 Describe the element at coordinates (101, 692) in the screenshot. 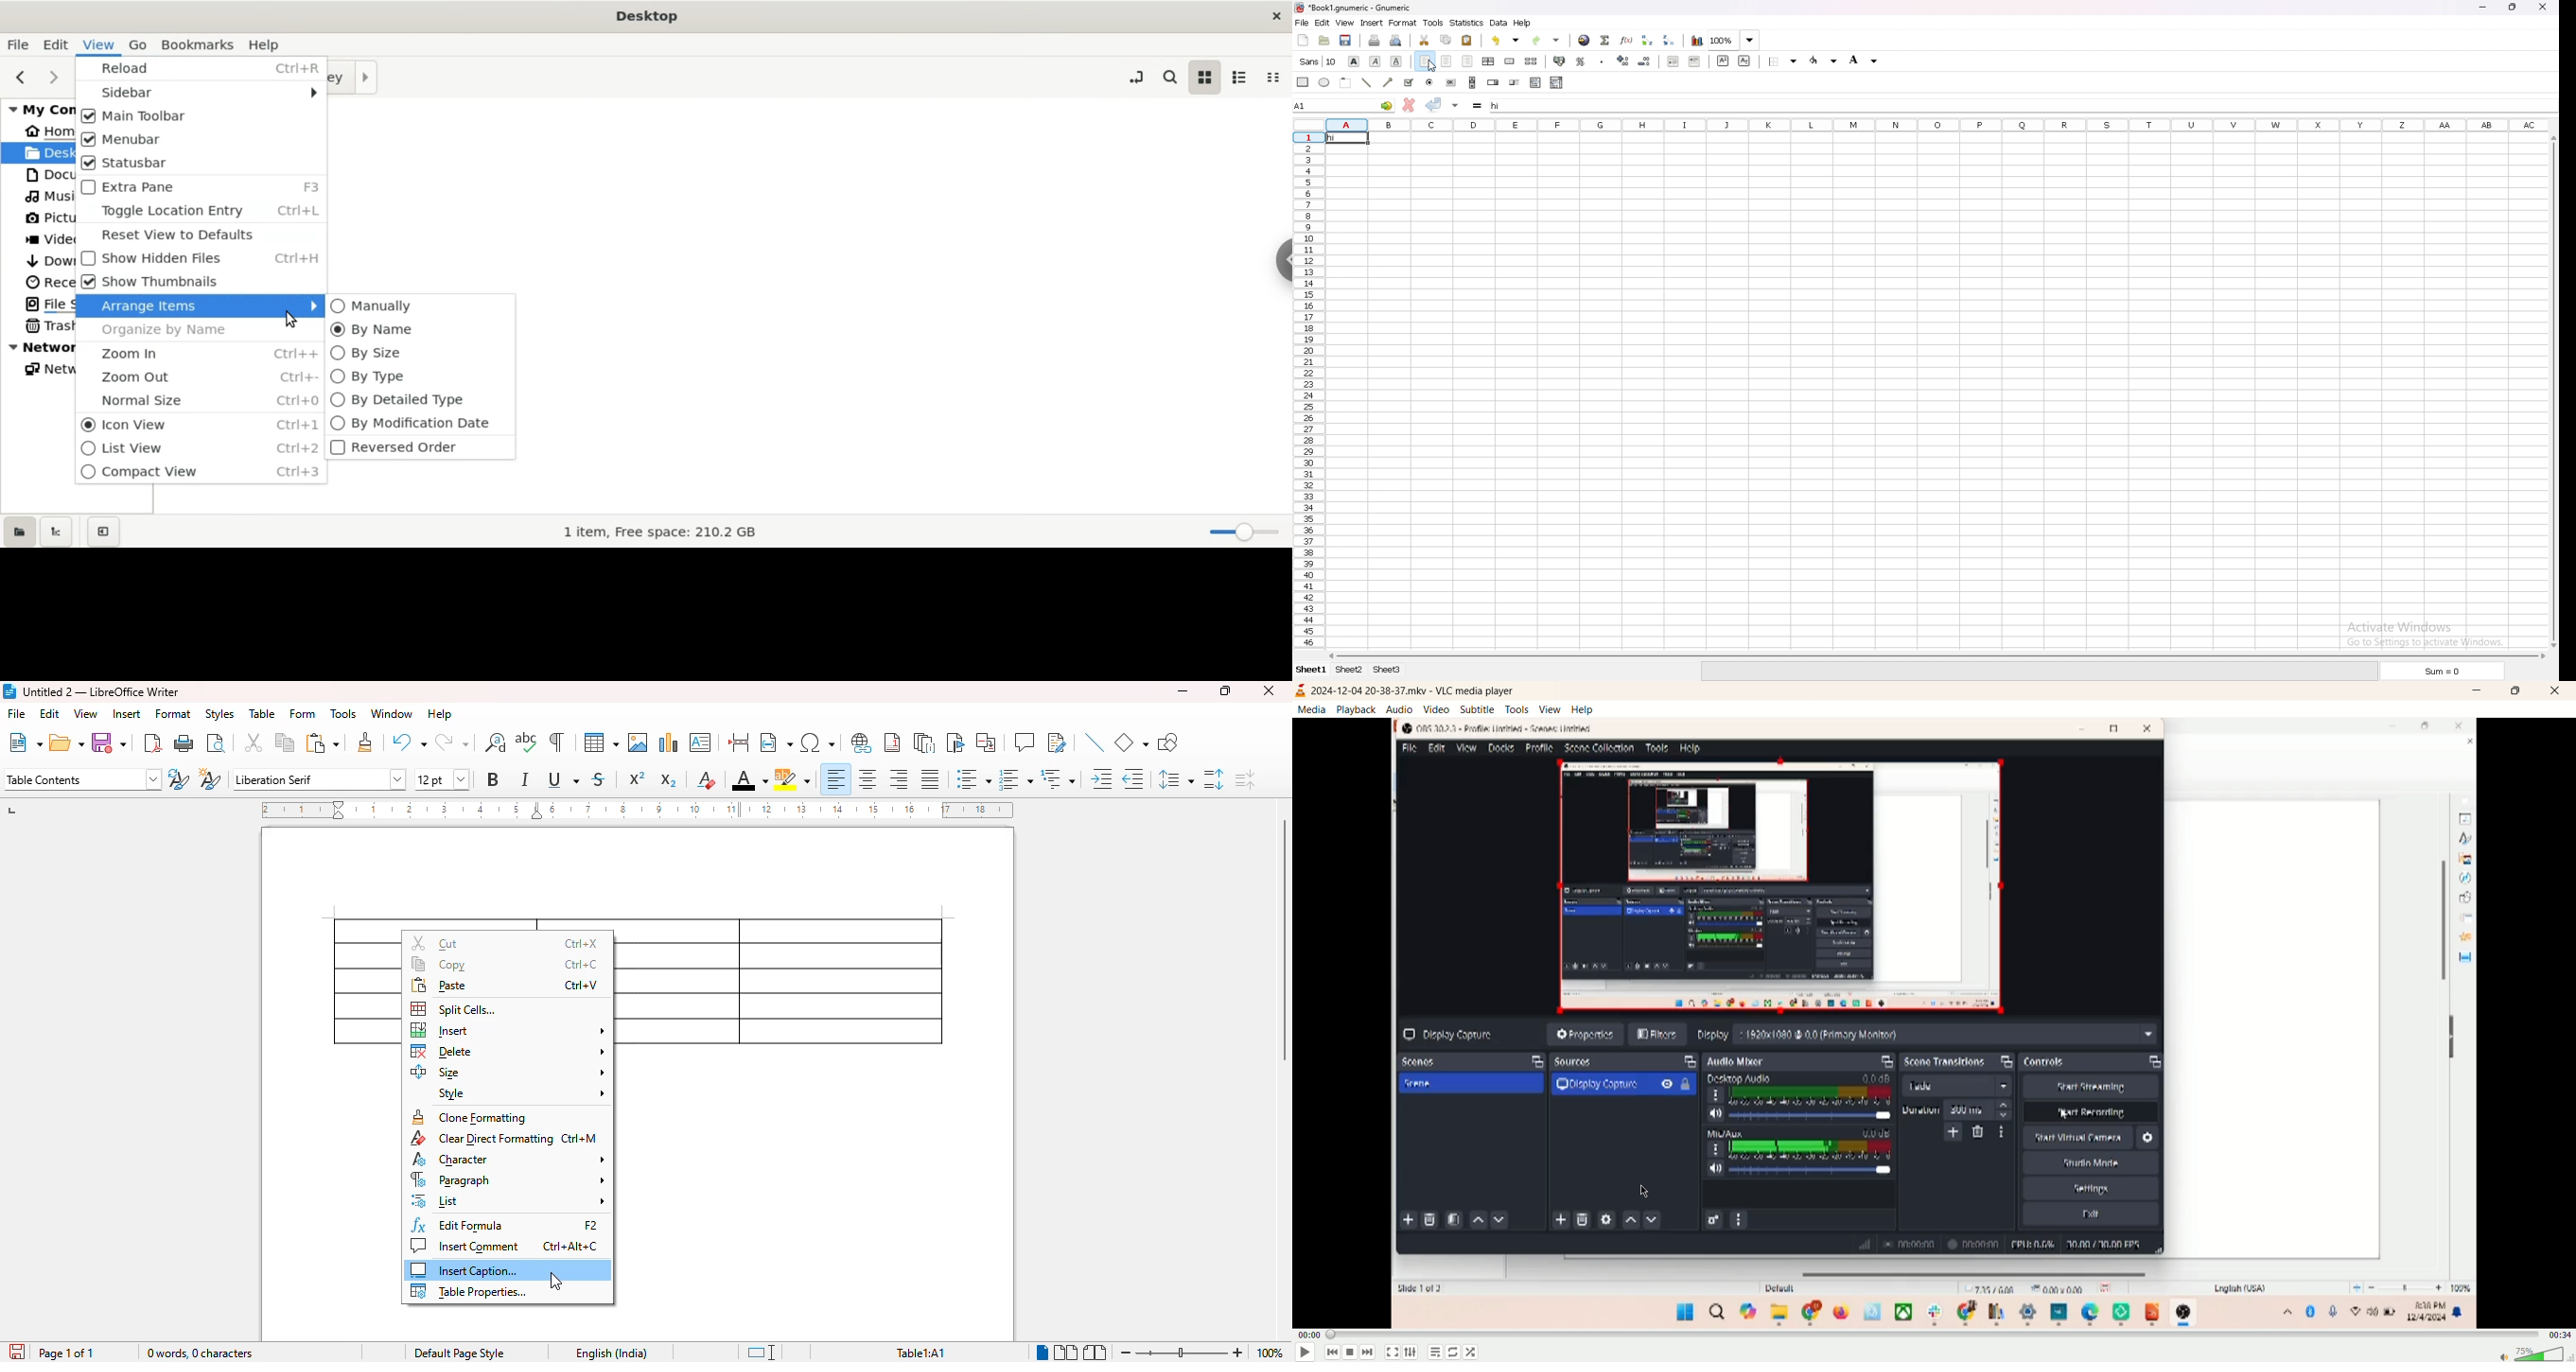

I see `title` at that location.